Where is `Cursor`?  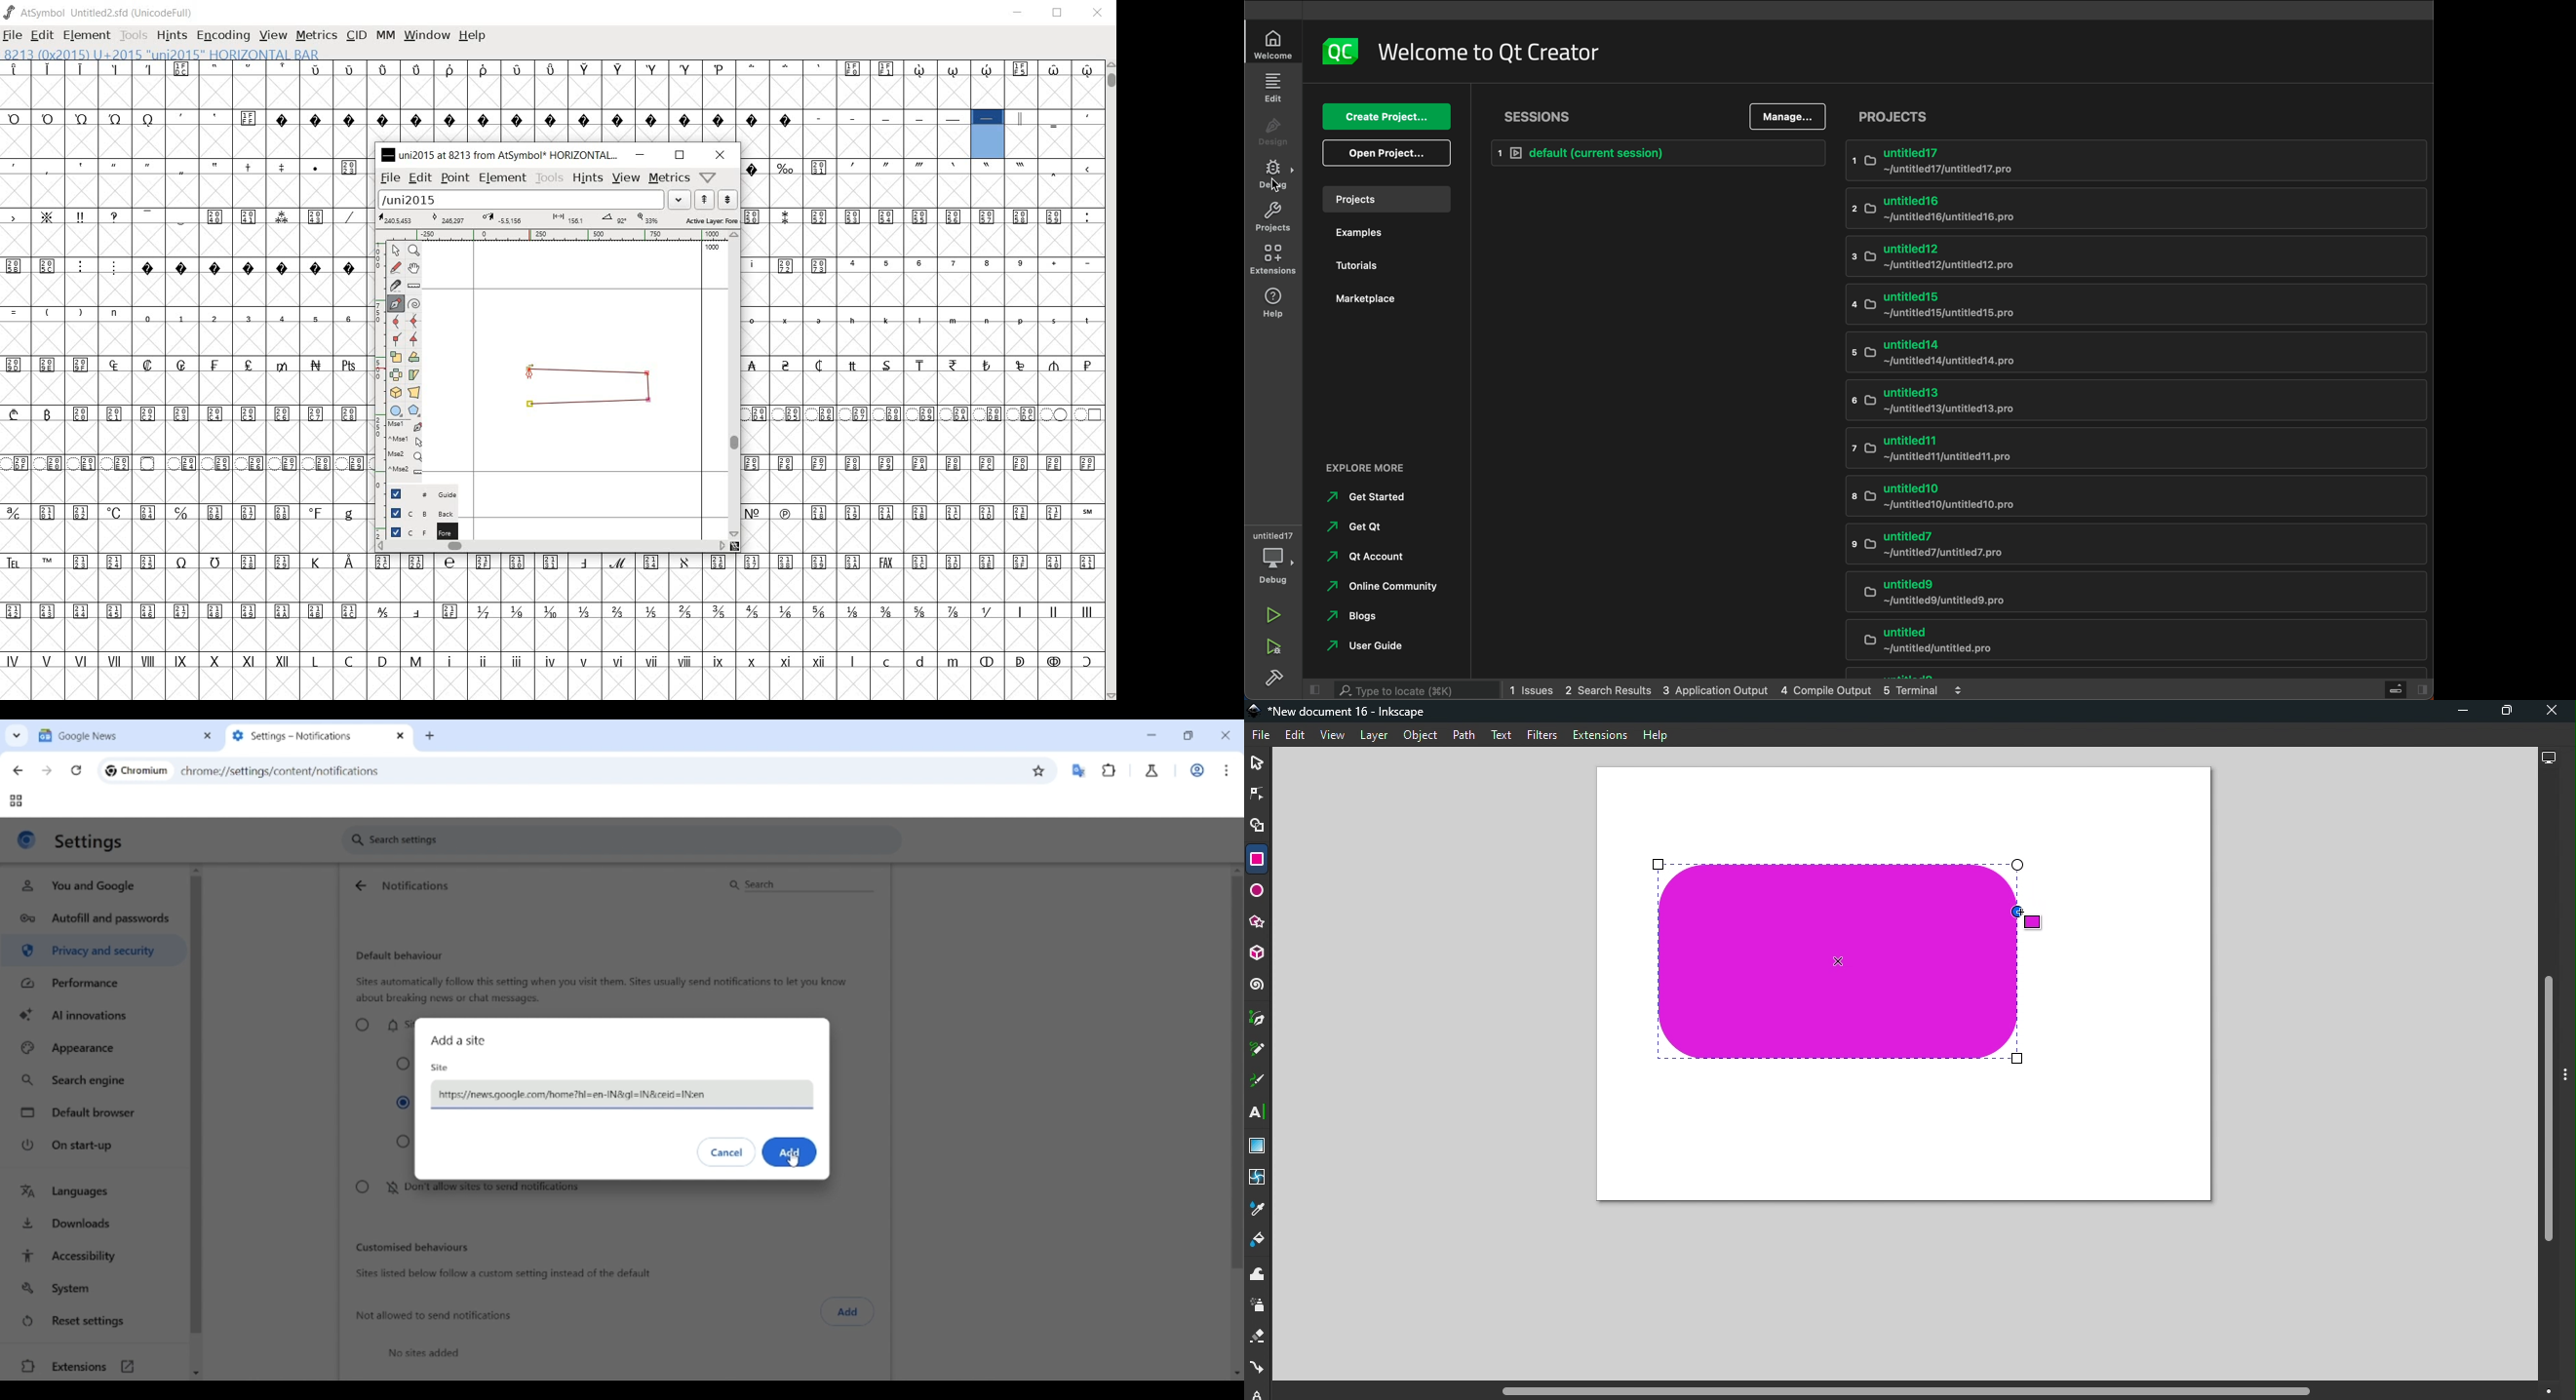
Cursor is located at coordinates (793, 1160).